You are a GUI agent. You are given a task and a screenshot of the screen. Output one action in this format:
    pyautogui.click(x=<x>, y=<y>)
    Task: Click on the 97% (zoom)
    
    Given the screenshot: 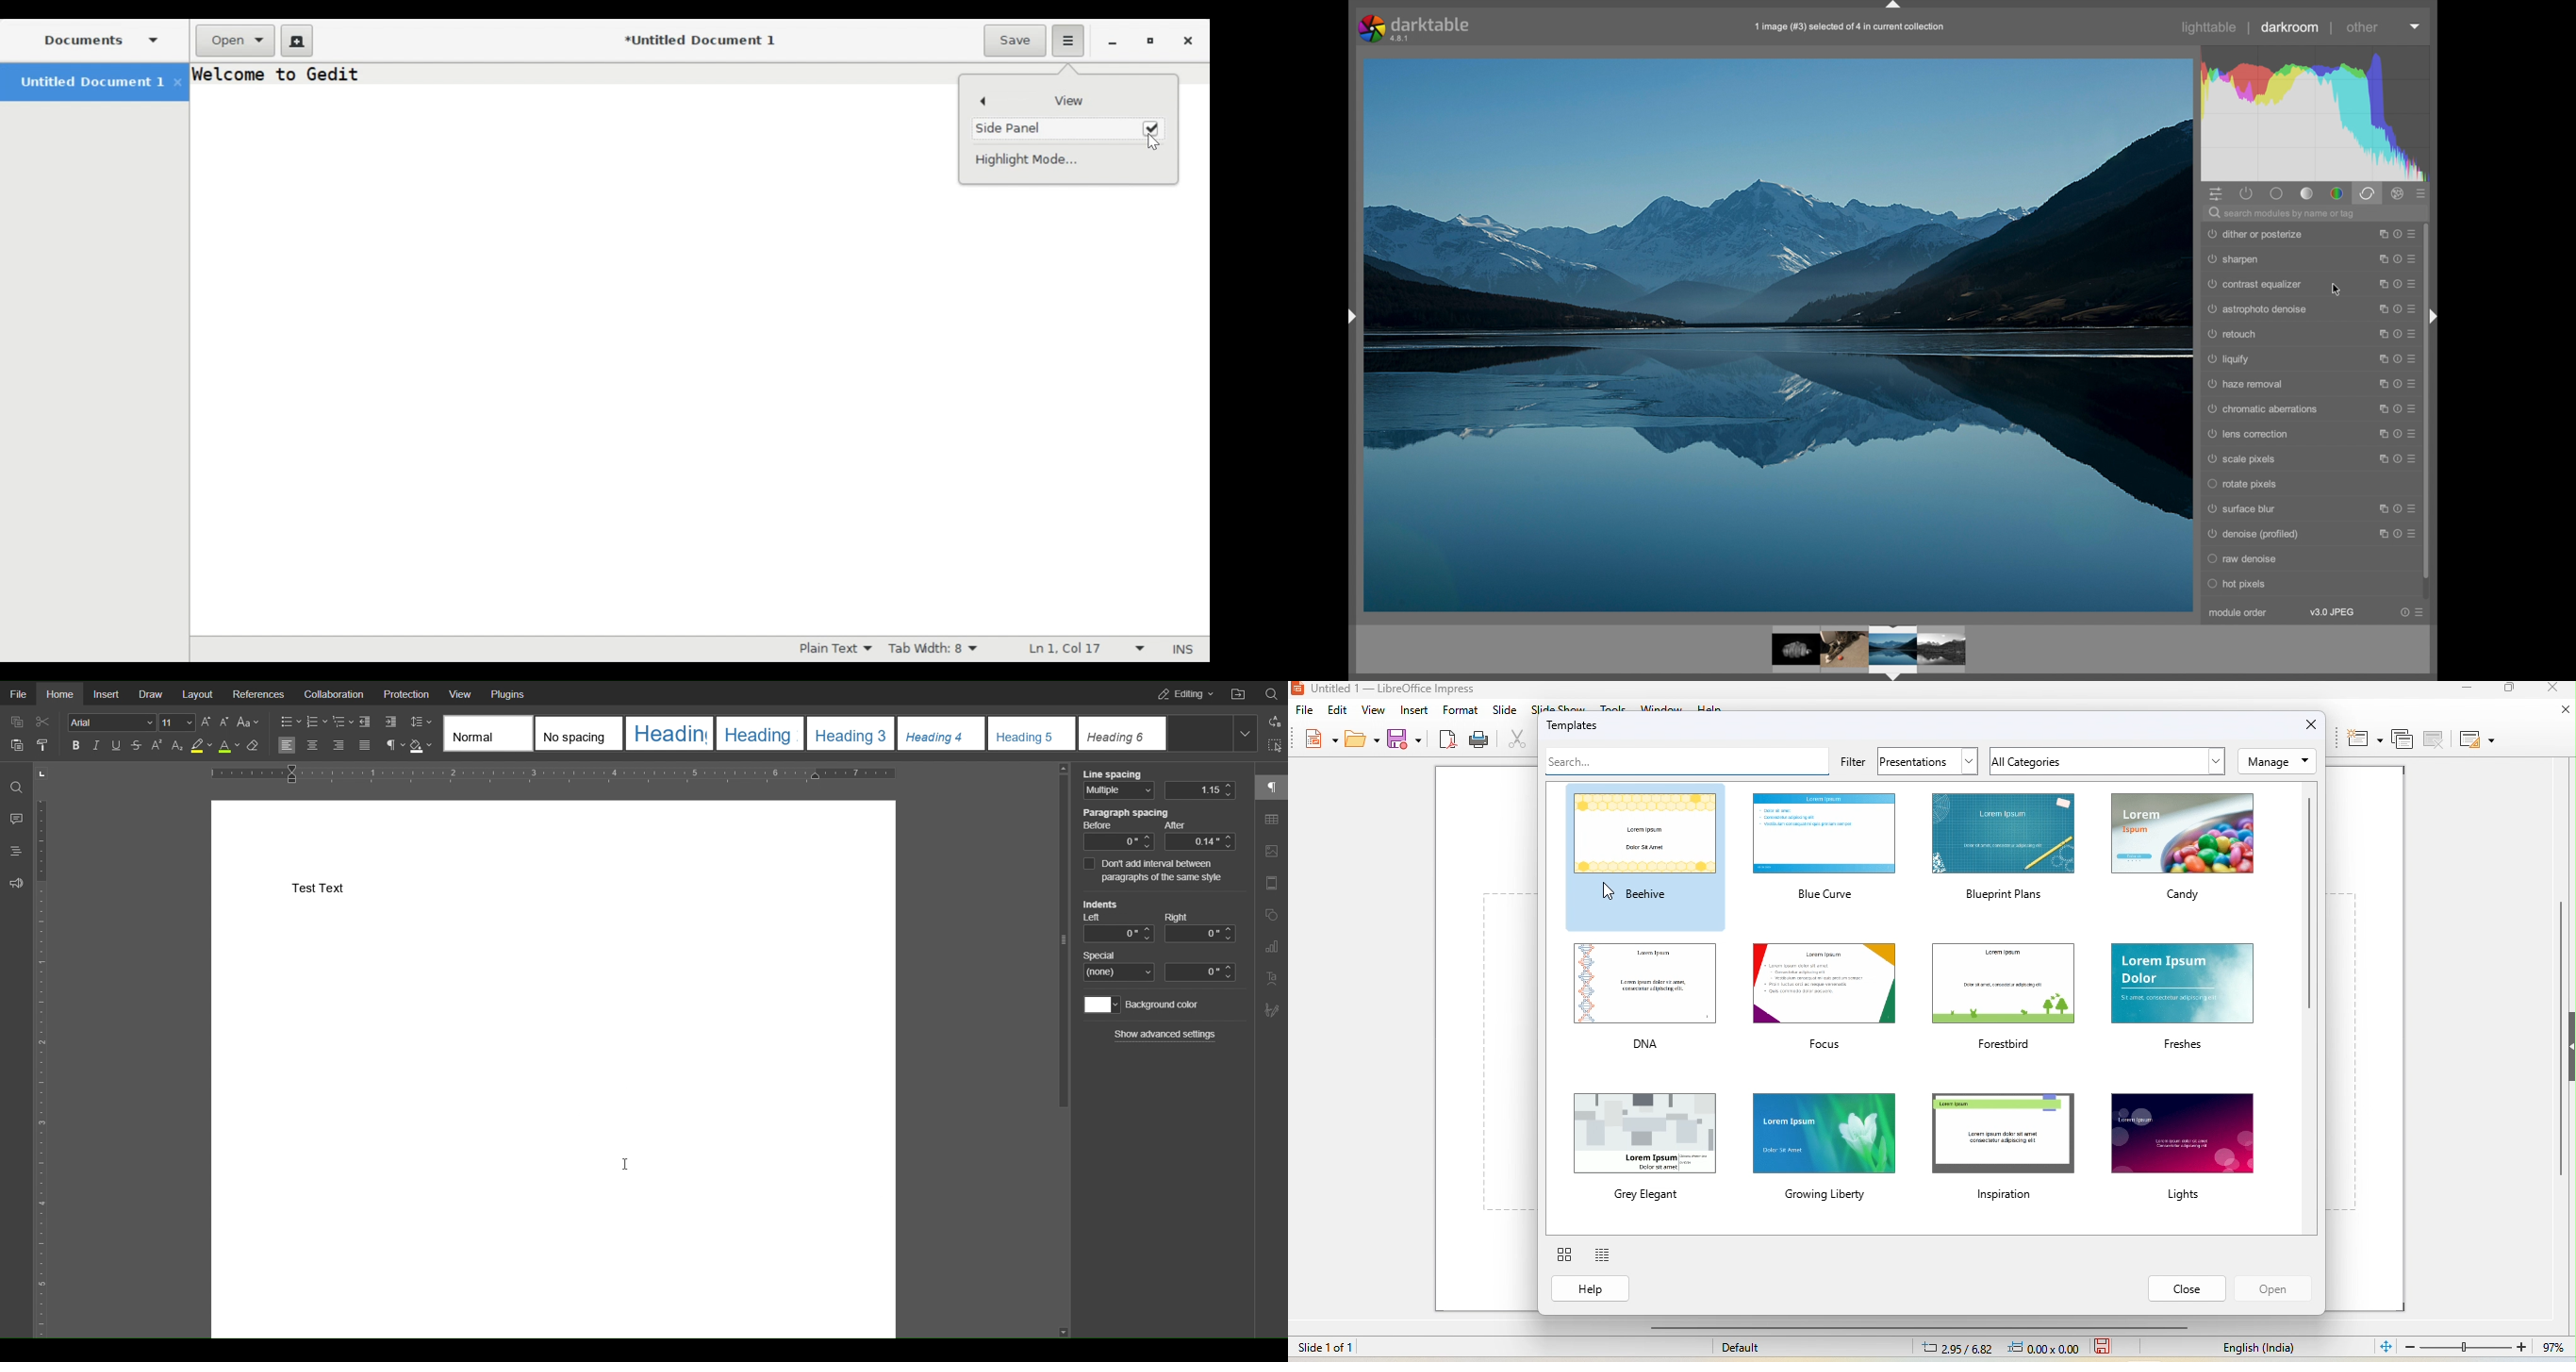 What is the action you would take?
    pyautogui.click(x=2483, y=1348)
    